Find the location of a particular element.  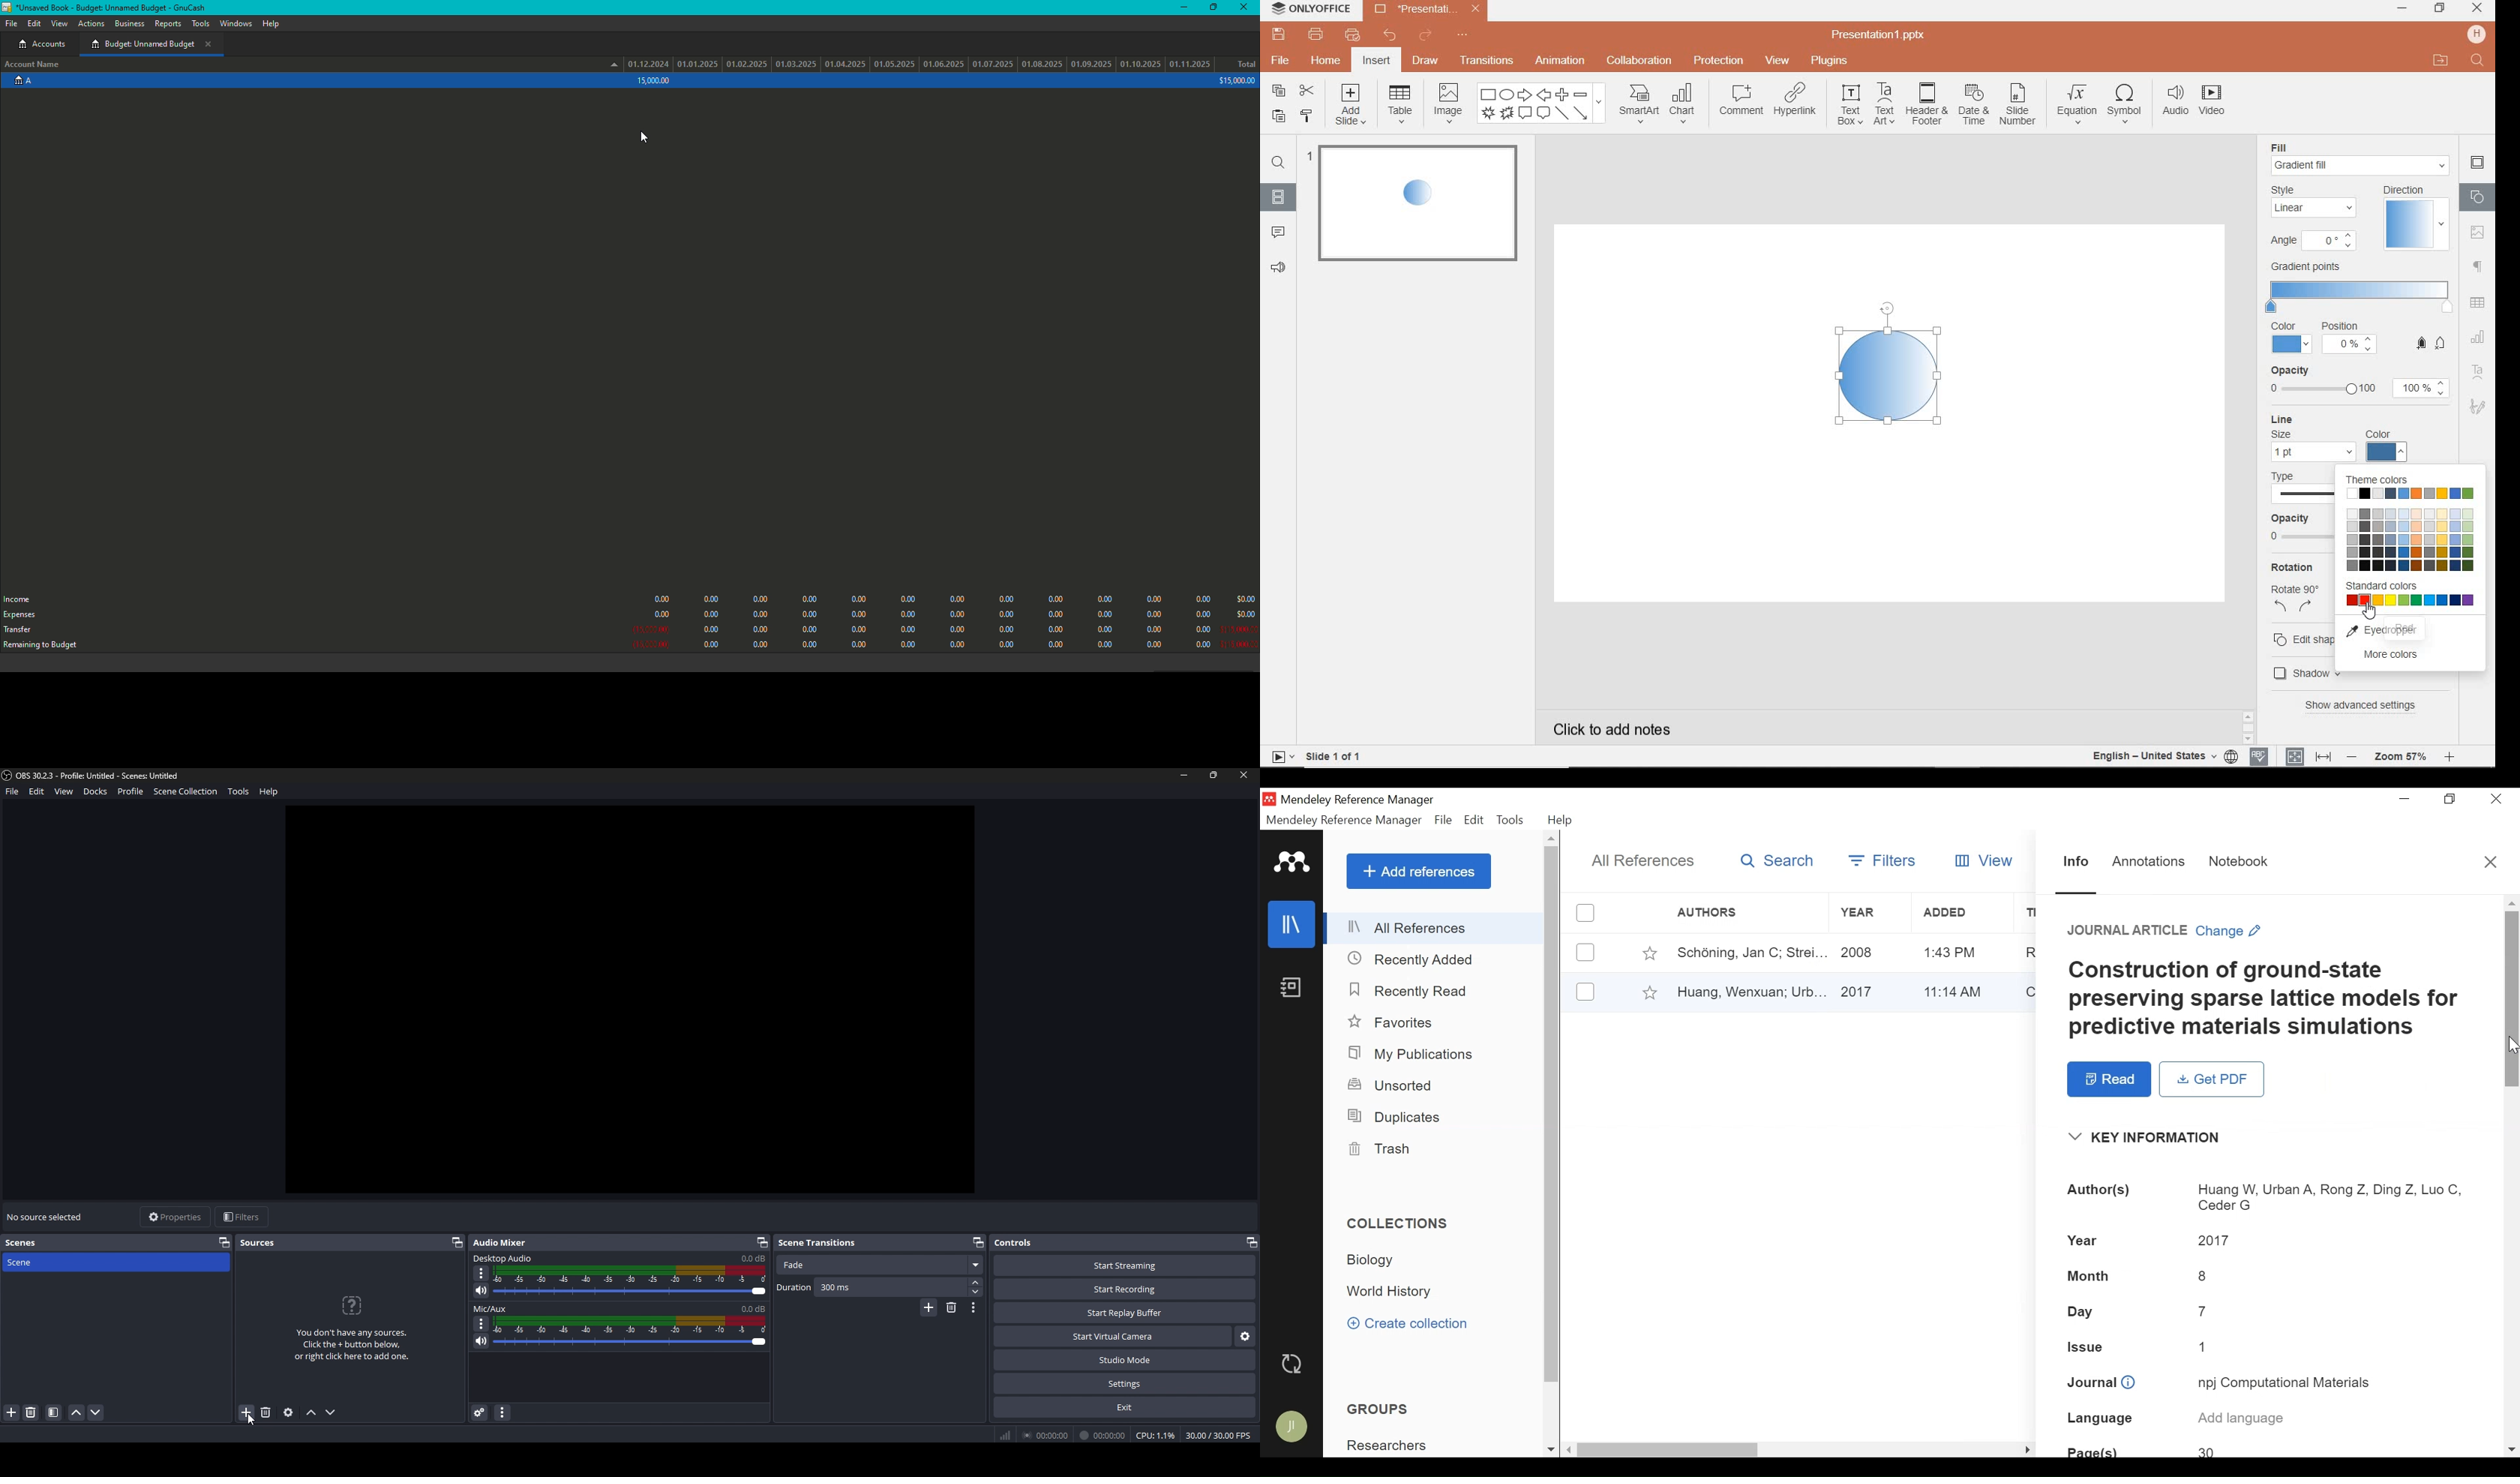

profile is located at coordinates (130, 791).